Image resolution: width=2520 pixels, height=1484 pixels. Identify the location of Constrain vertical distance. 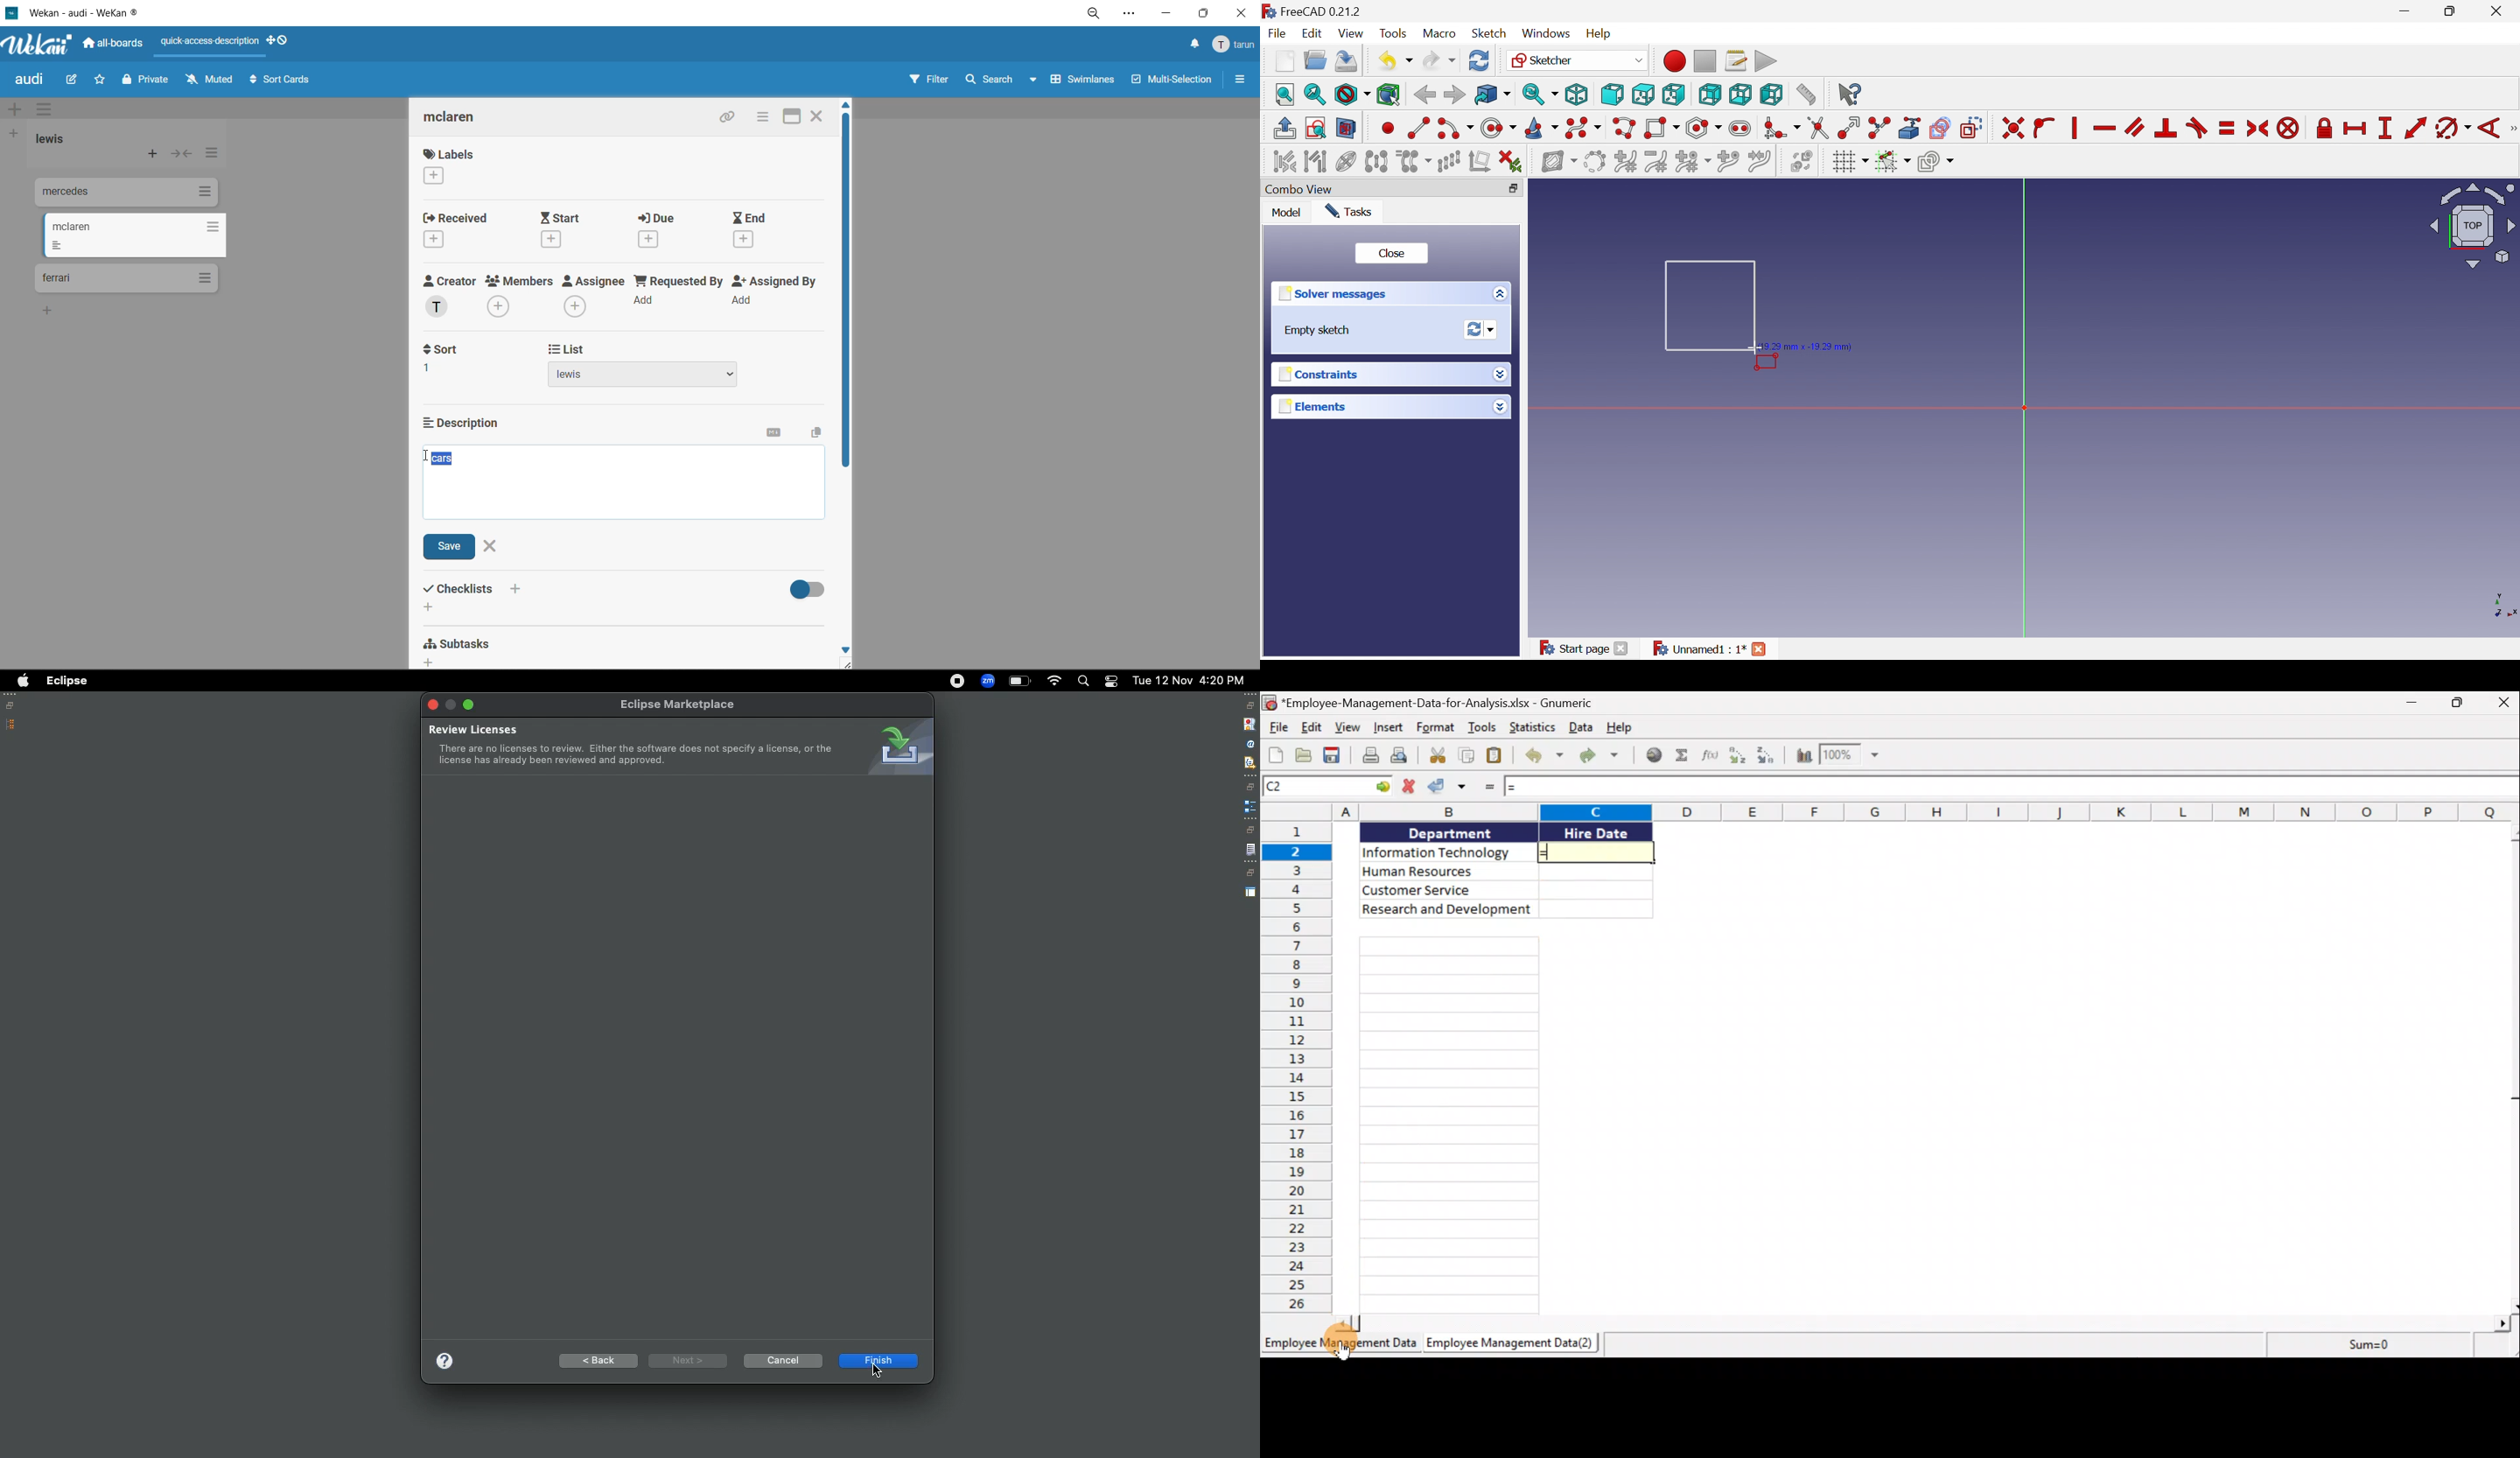
(2384, 128).